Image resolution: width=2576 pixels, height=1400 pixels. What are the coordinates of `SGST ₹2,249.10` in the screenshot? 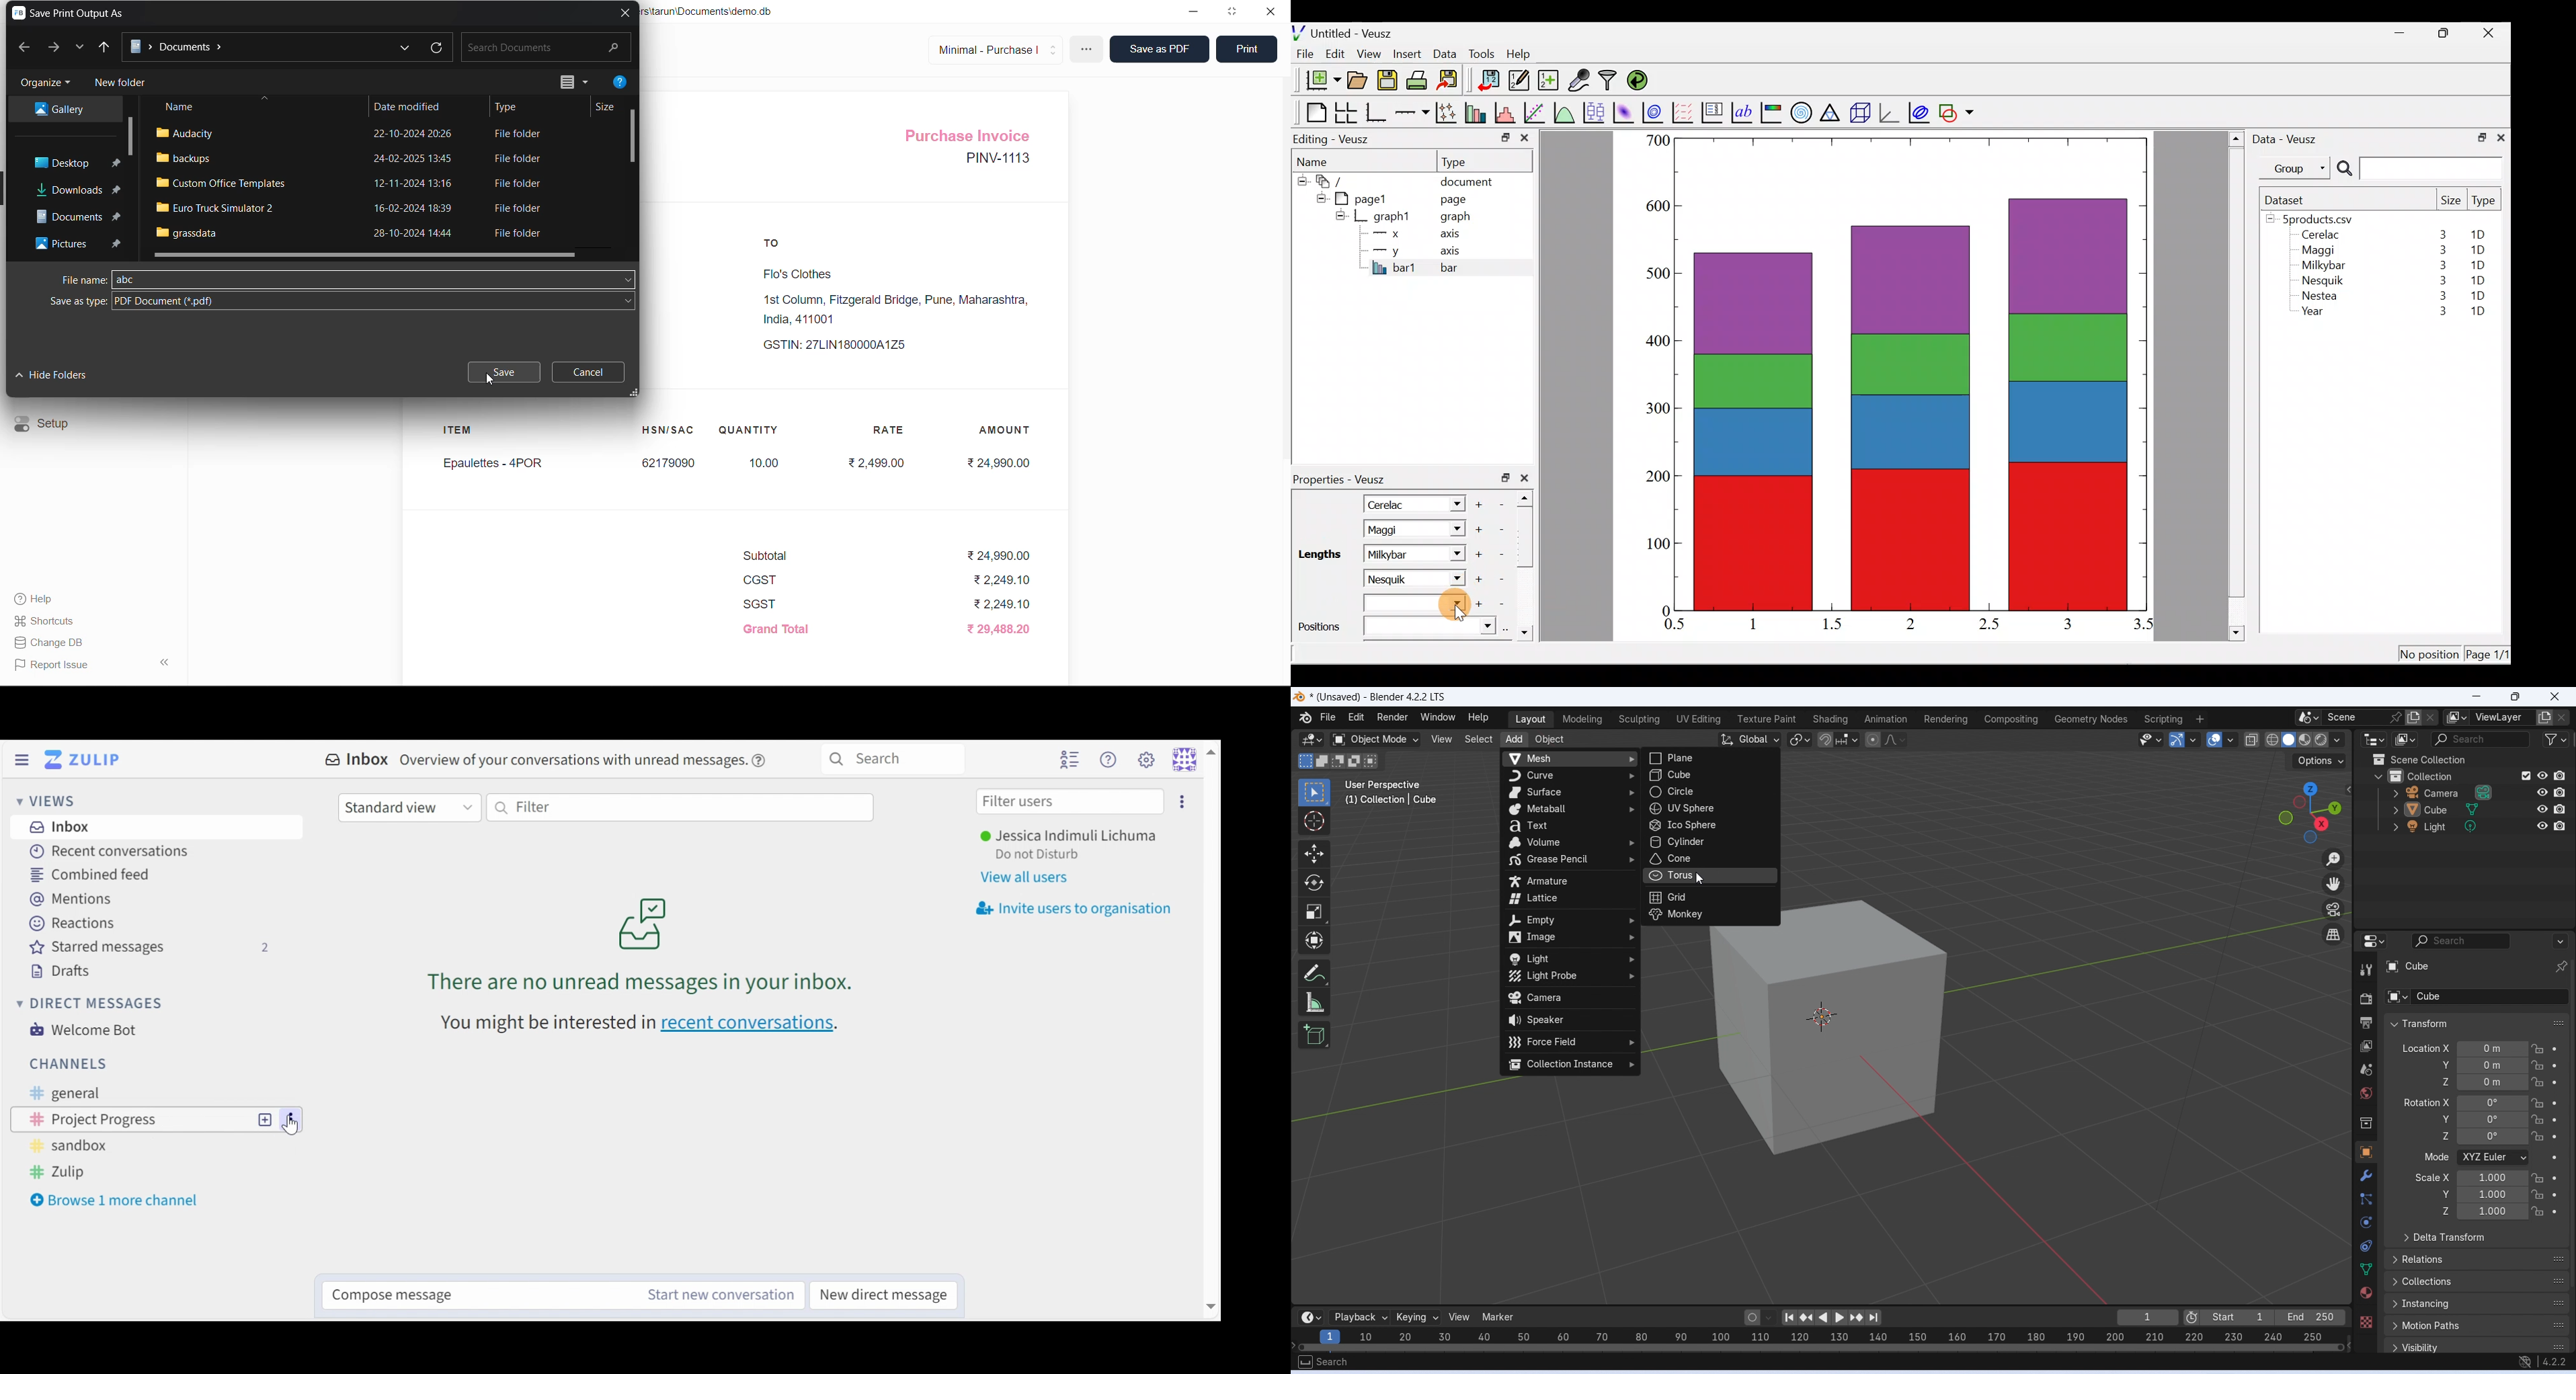 It's located at (883, 606).